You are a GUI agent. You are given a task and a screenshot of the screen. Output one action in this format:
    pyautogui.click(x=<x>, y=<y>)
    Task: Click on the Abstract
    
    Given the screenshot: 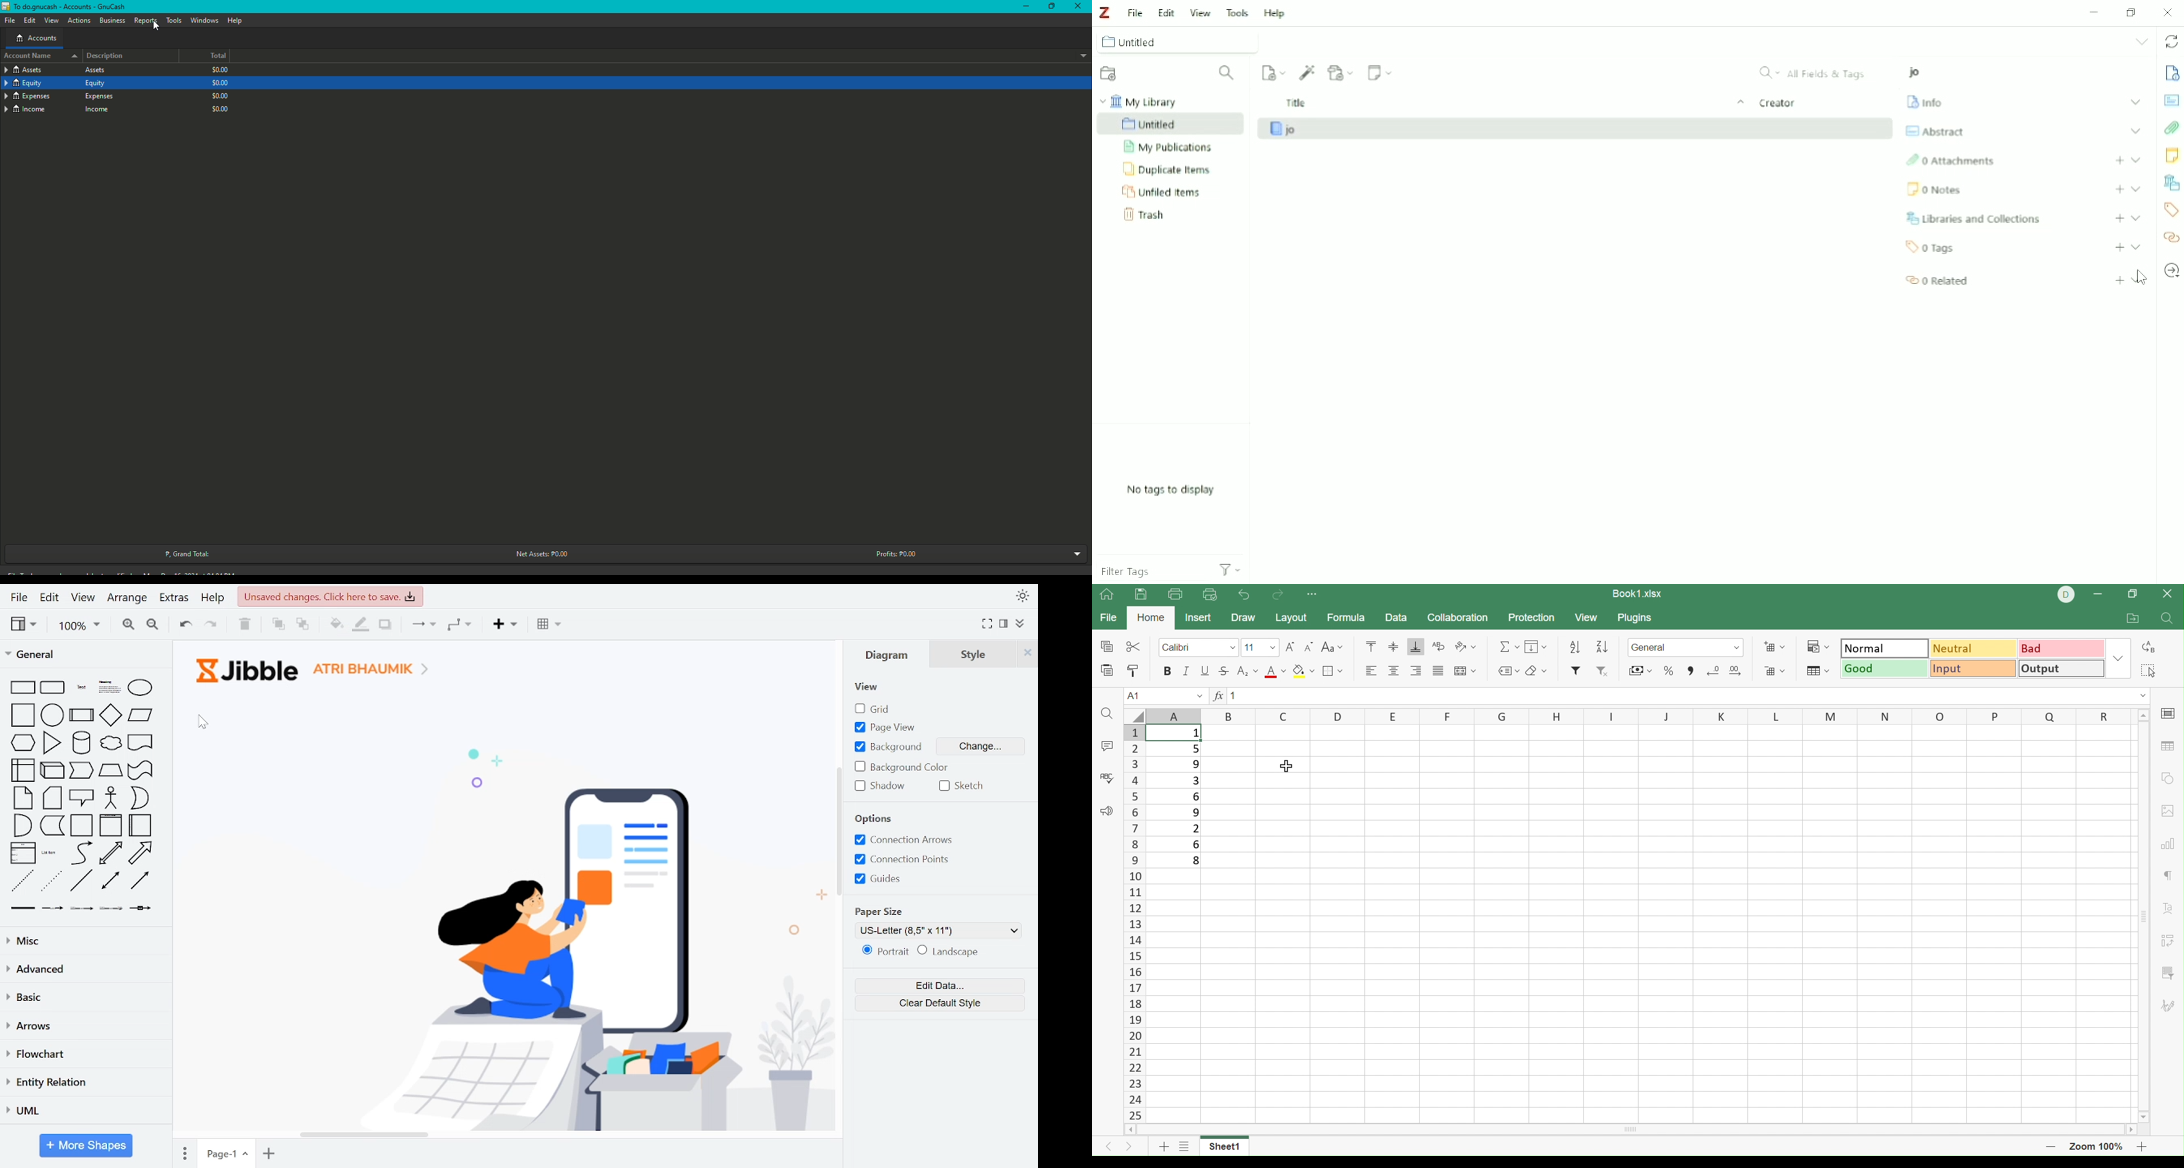 What is the action you would take?
    pyautogui.click(x=2171, y=101)
    